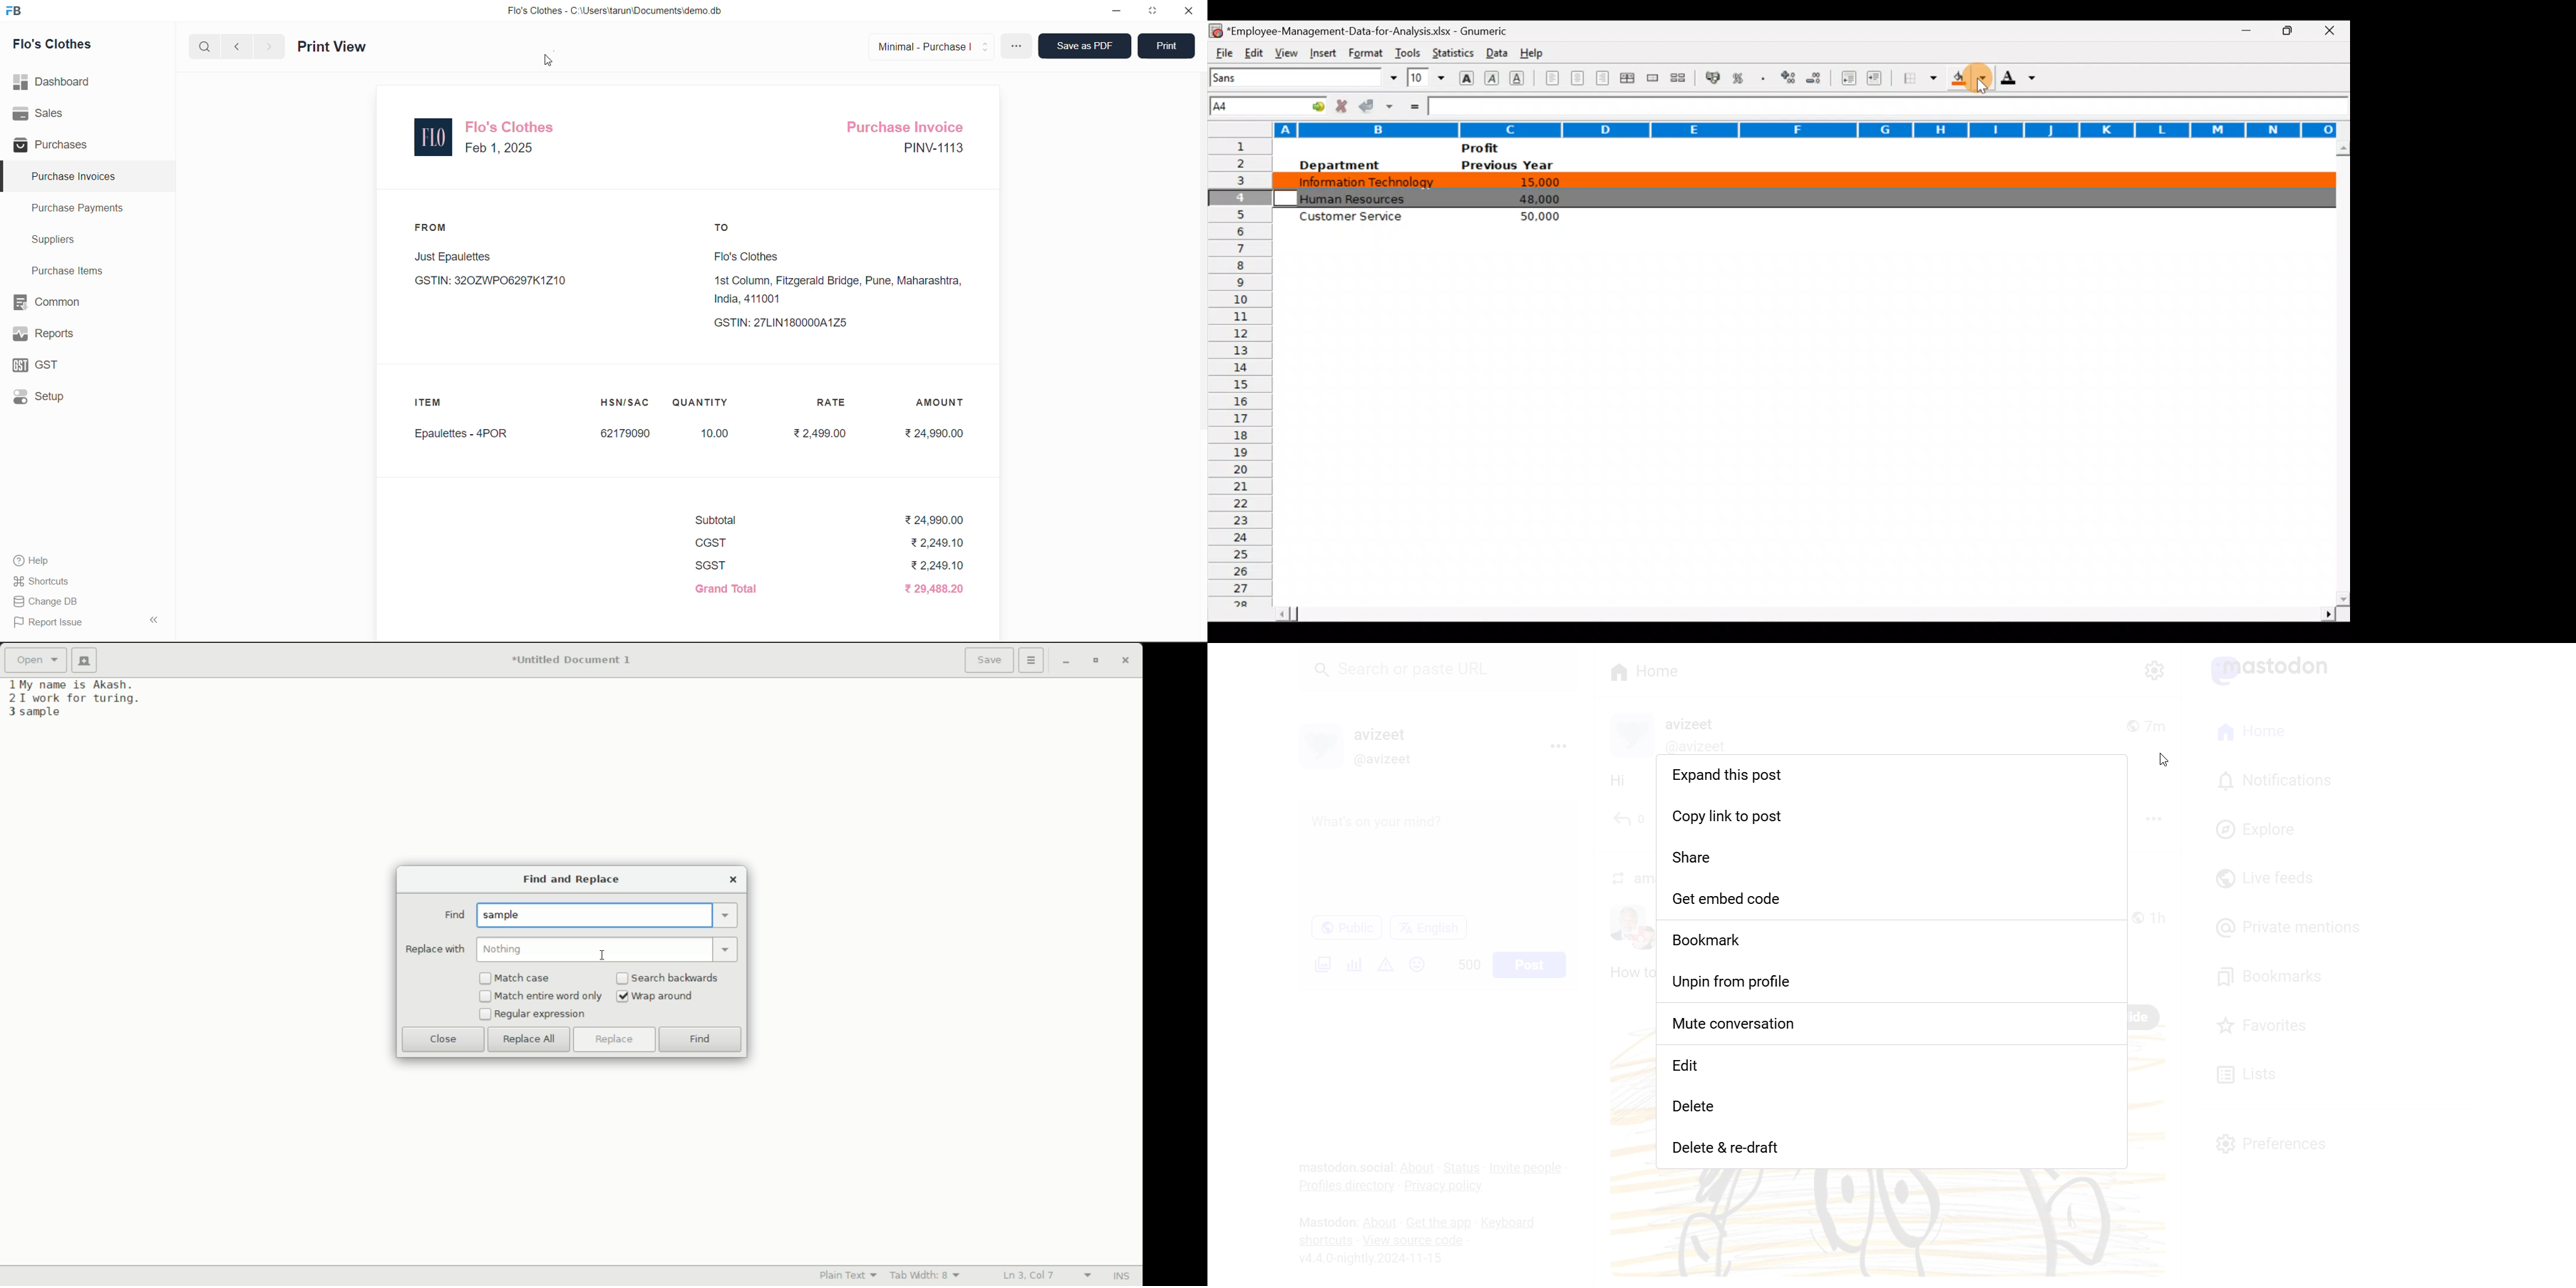  I want to click on Common, so click(57, 301).